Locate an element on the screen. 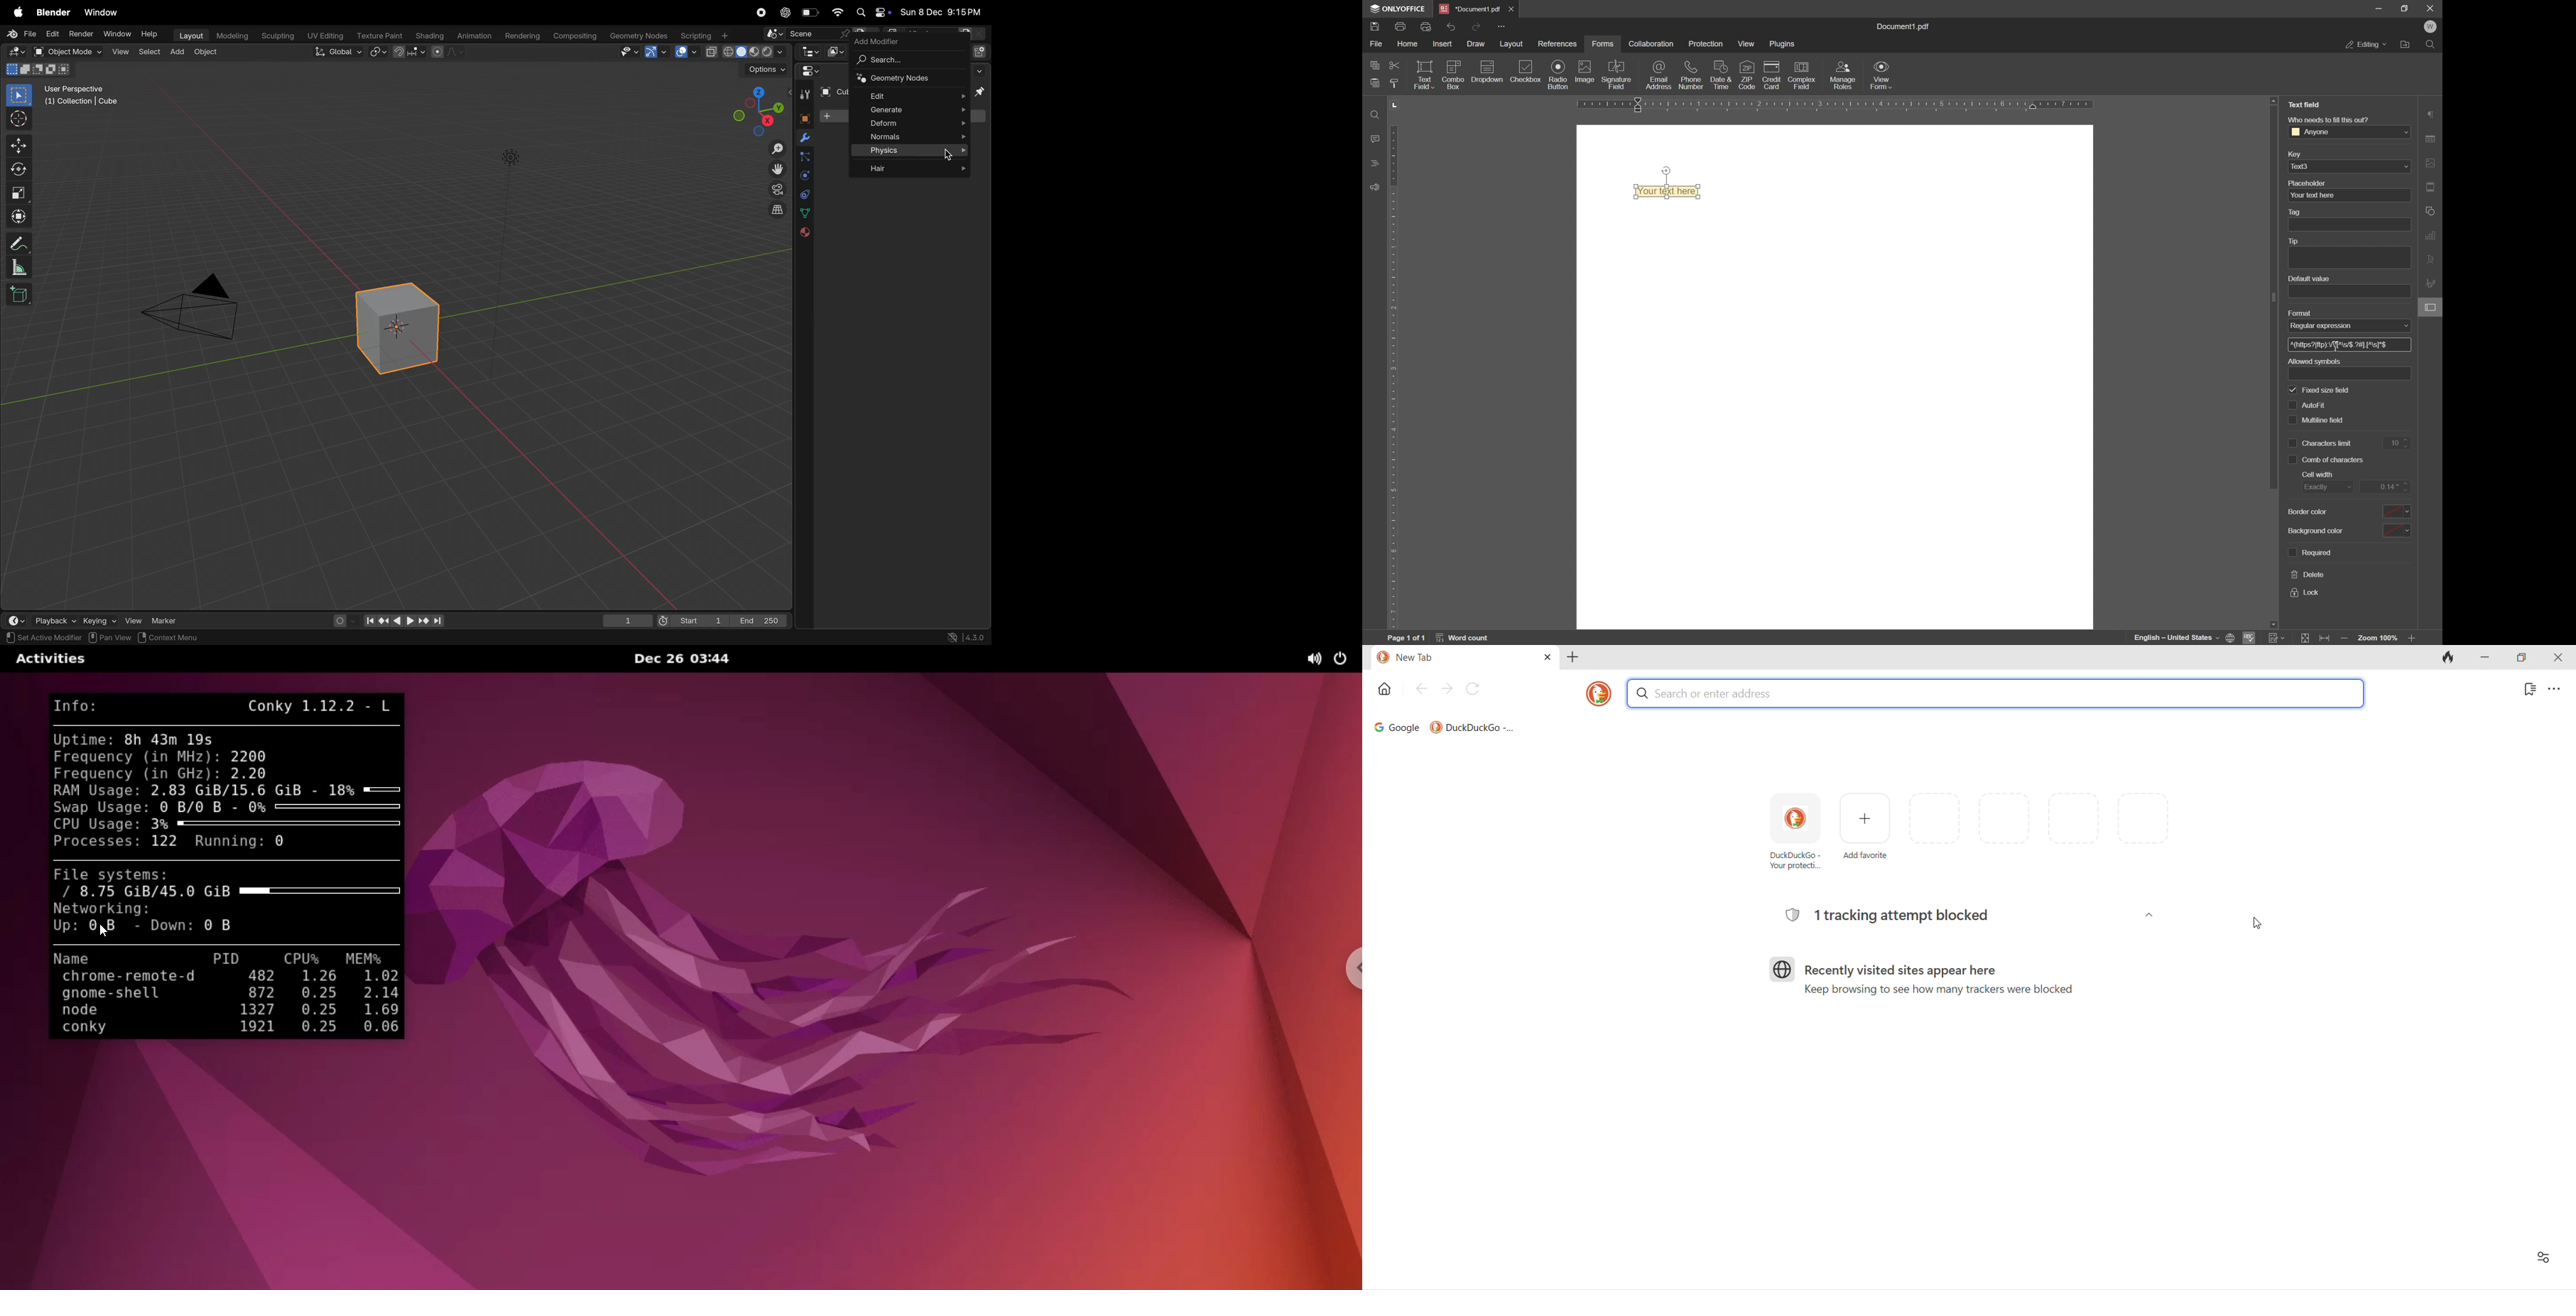 Image resolution: width=2576 pixels, height=1316 pixels. find is located at coordinates (2432, 44).